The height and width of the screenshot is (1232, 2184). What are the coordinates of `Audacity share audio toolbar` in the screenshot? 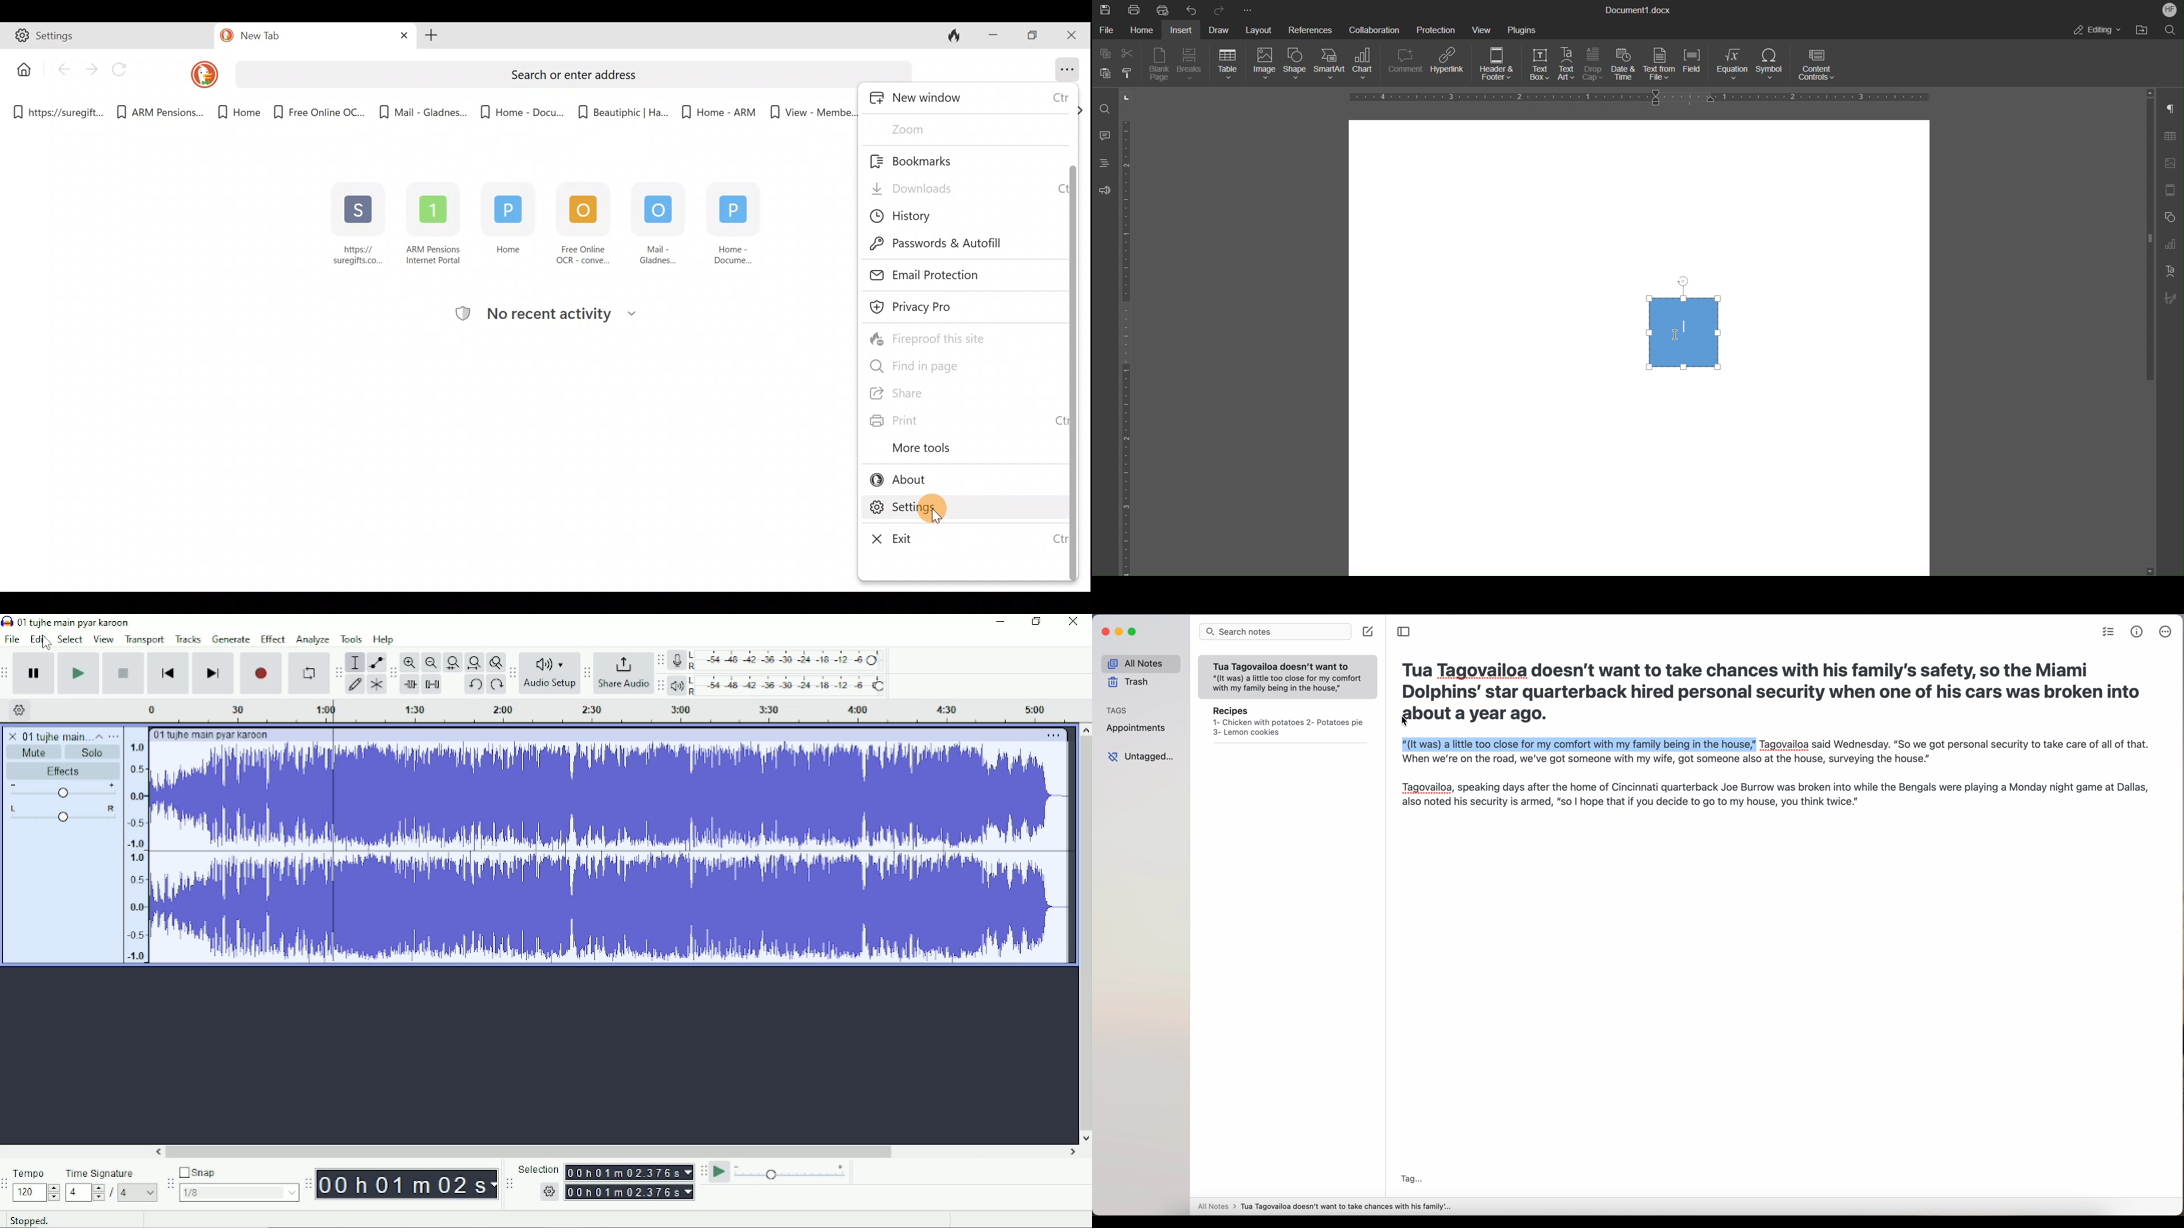 It's located at (587, 674).